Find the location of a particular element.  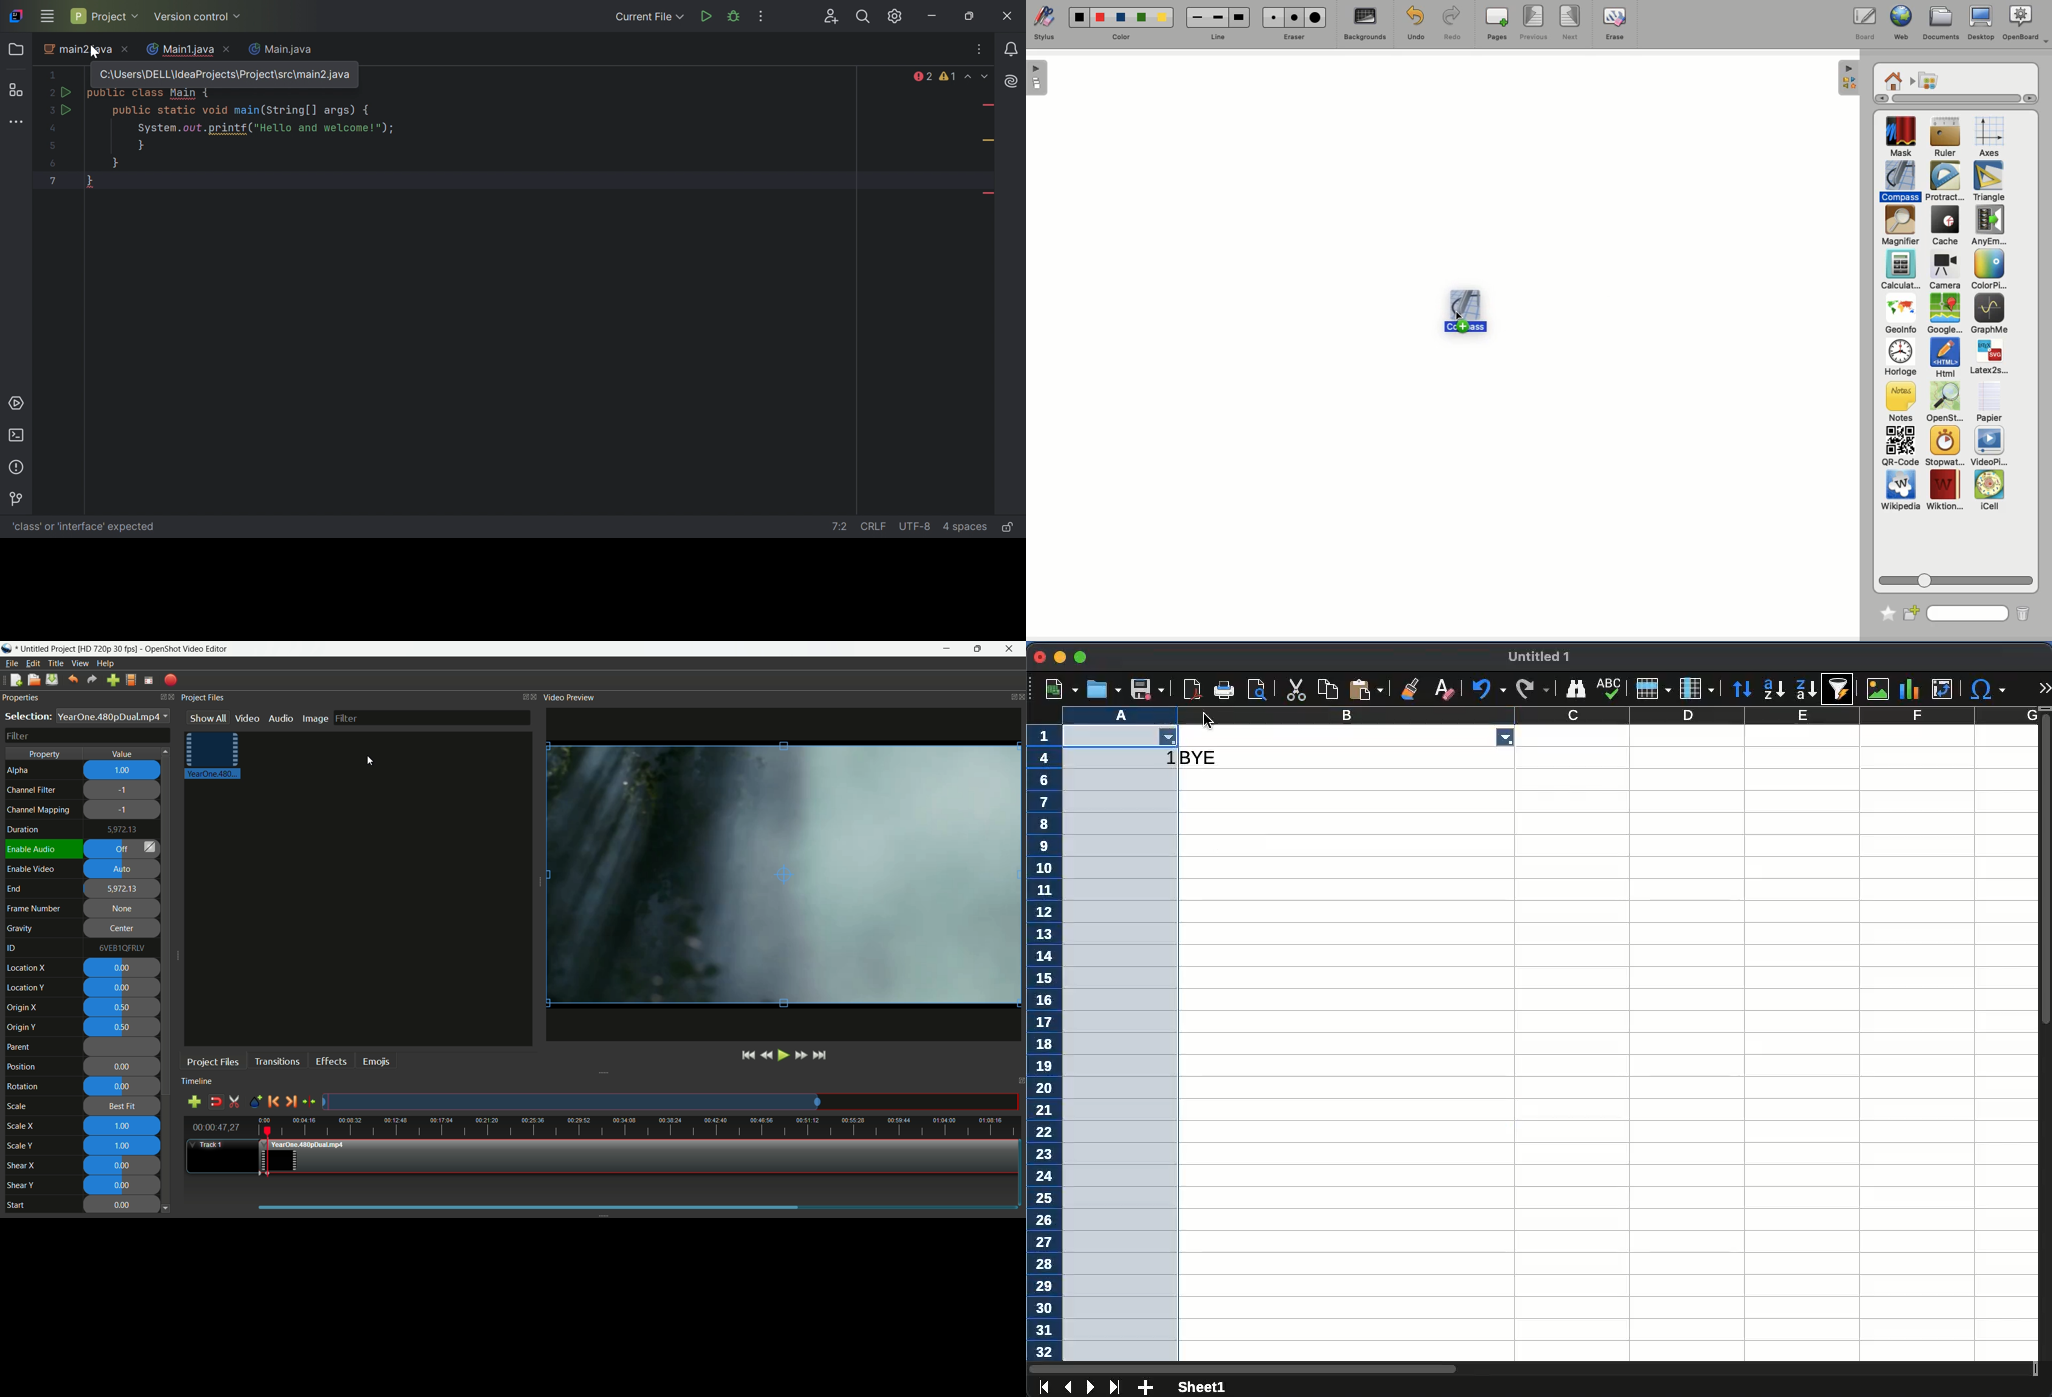

untitled 1 is located at coordinates (1540, 656).